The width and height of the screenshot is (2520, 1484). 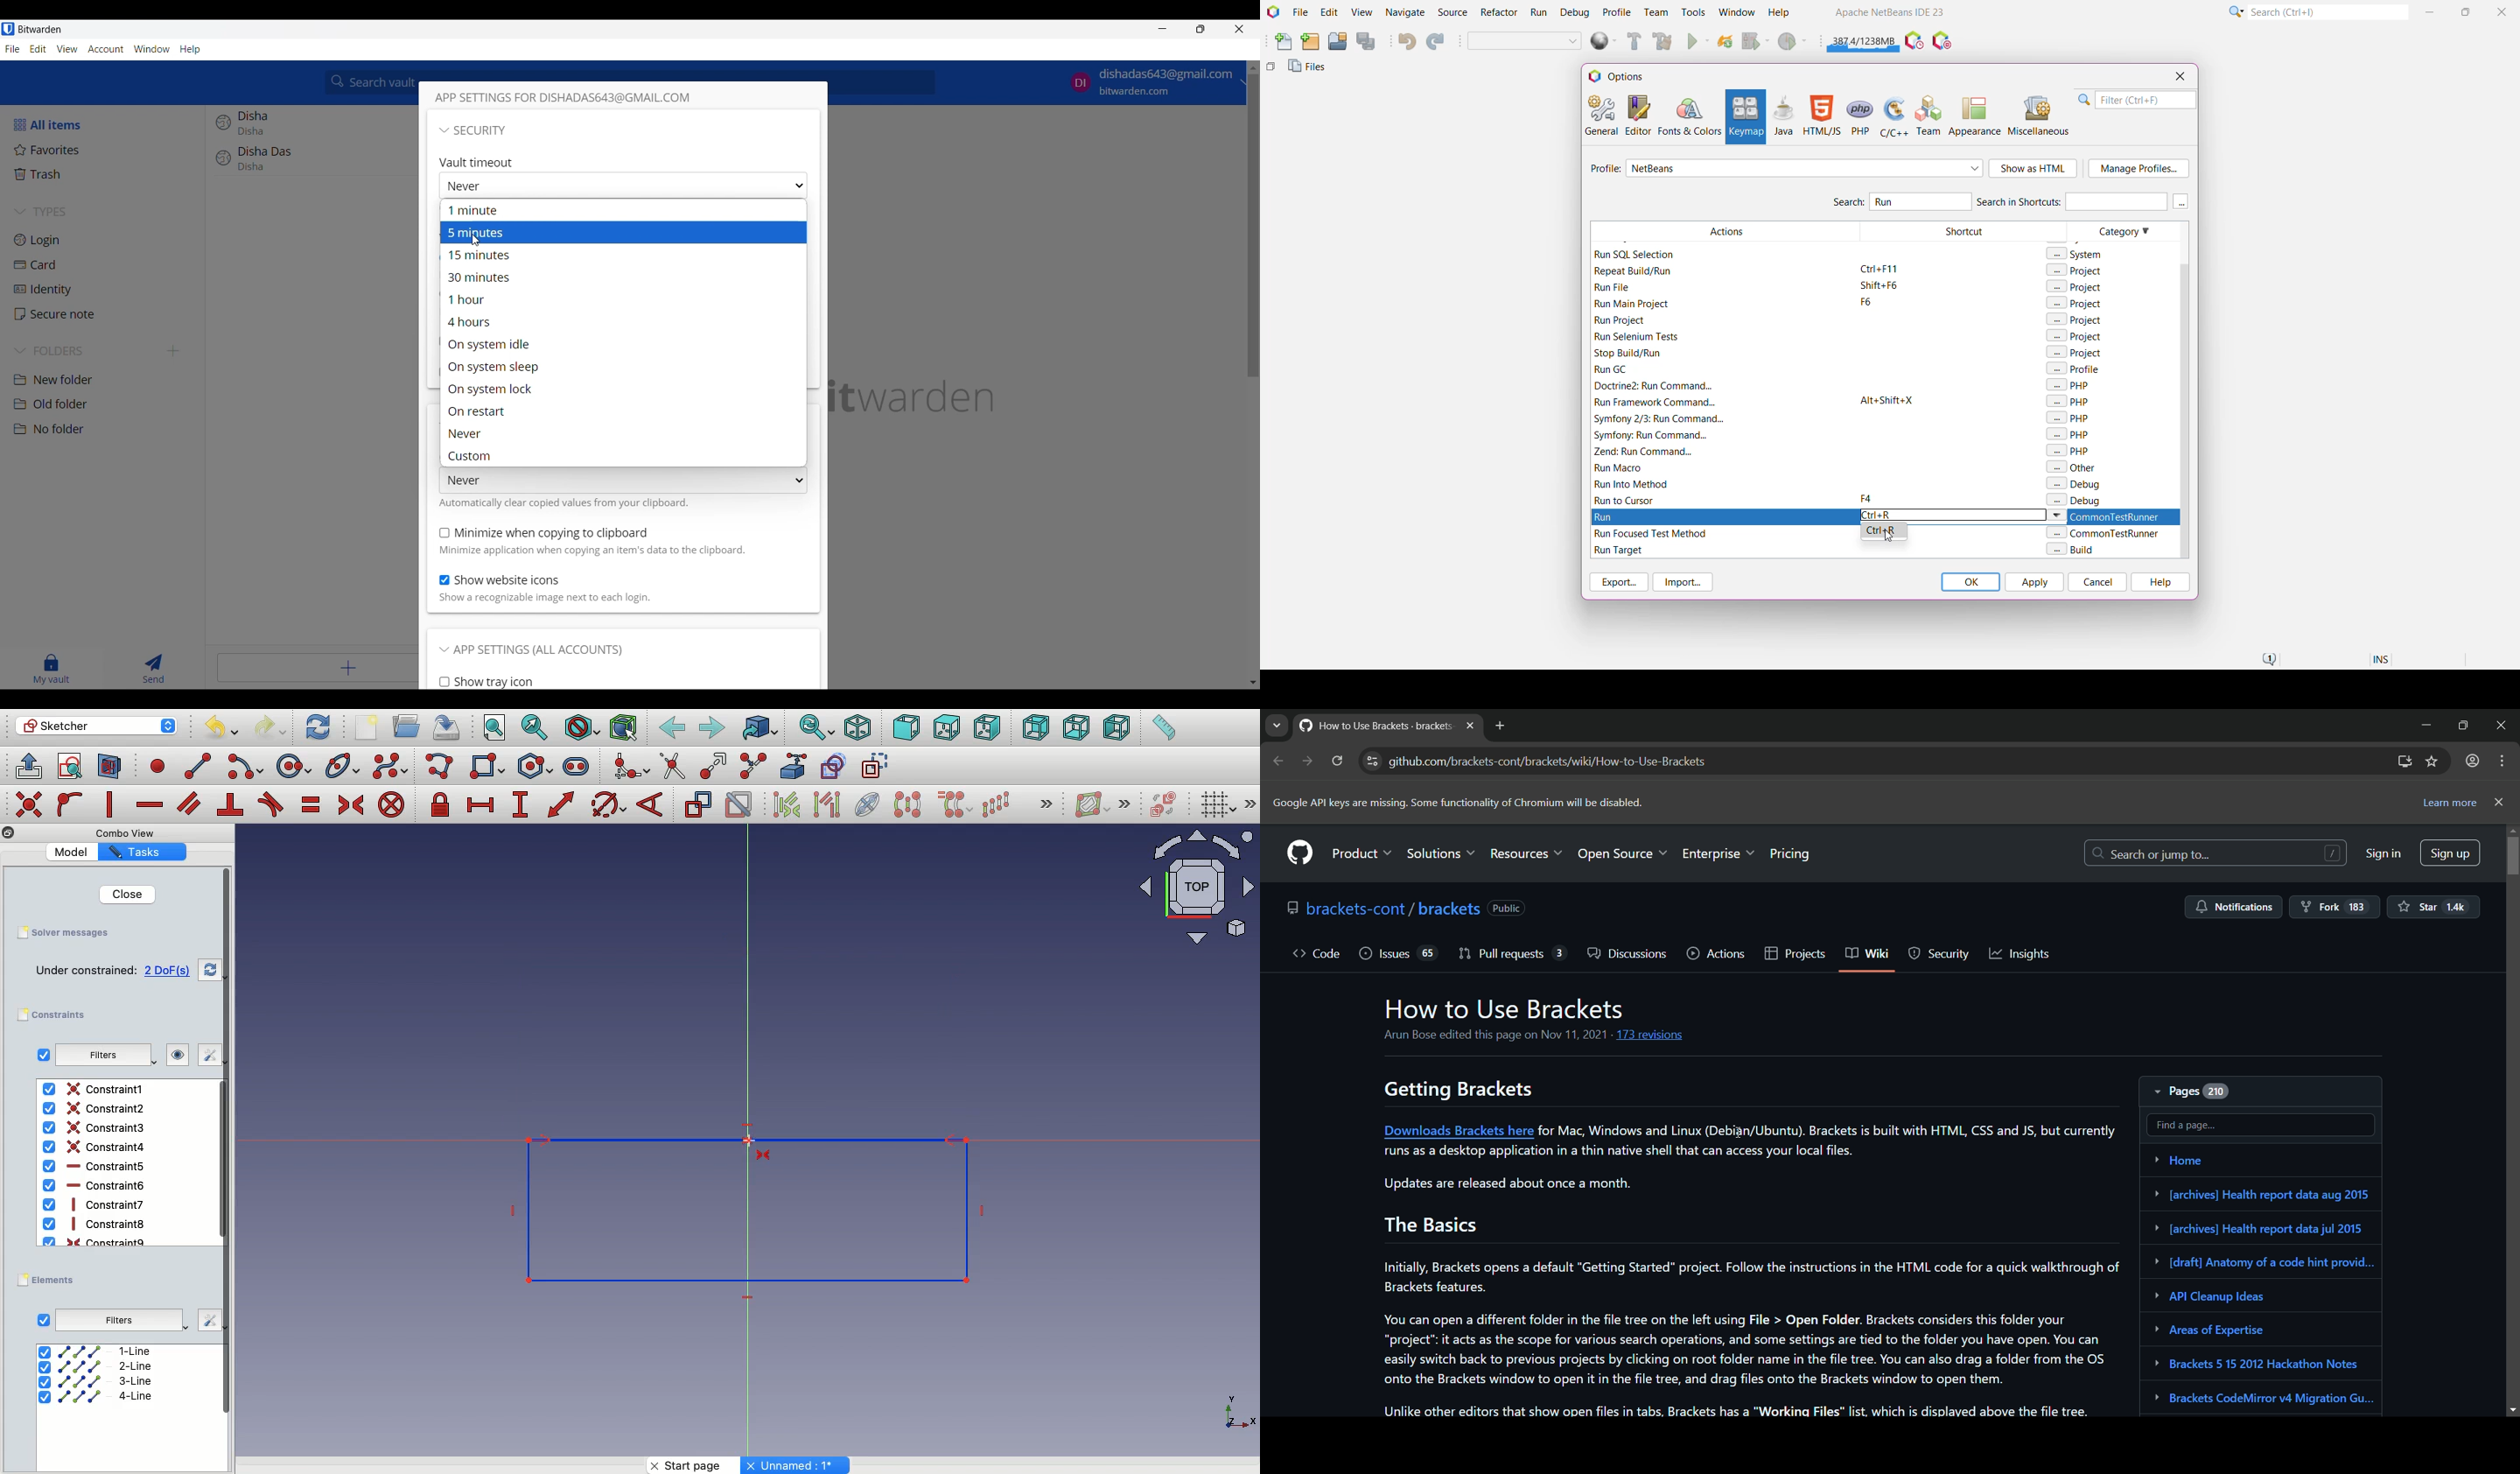 I want to click on Downloads Brackets here for Mac, Windows and Linux (Debian/Ubuntu). Brackets is built with HTML, CSS and JS, but currently
runs as a desktop application in a thin native shell that can access your local files.
Updates are released about once a month., so click(x=1752, y=1157).